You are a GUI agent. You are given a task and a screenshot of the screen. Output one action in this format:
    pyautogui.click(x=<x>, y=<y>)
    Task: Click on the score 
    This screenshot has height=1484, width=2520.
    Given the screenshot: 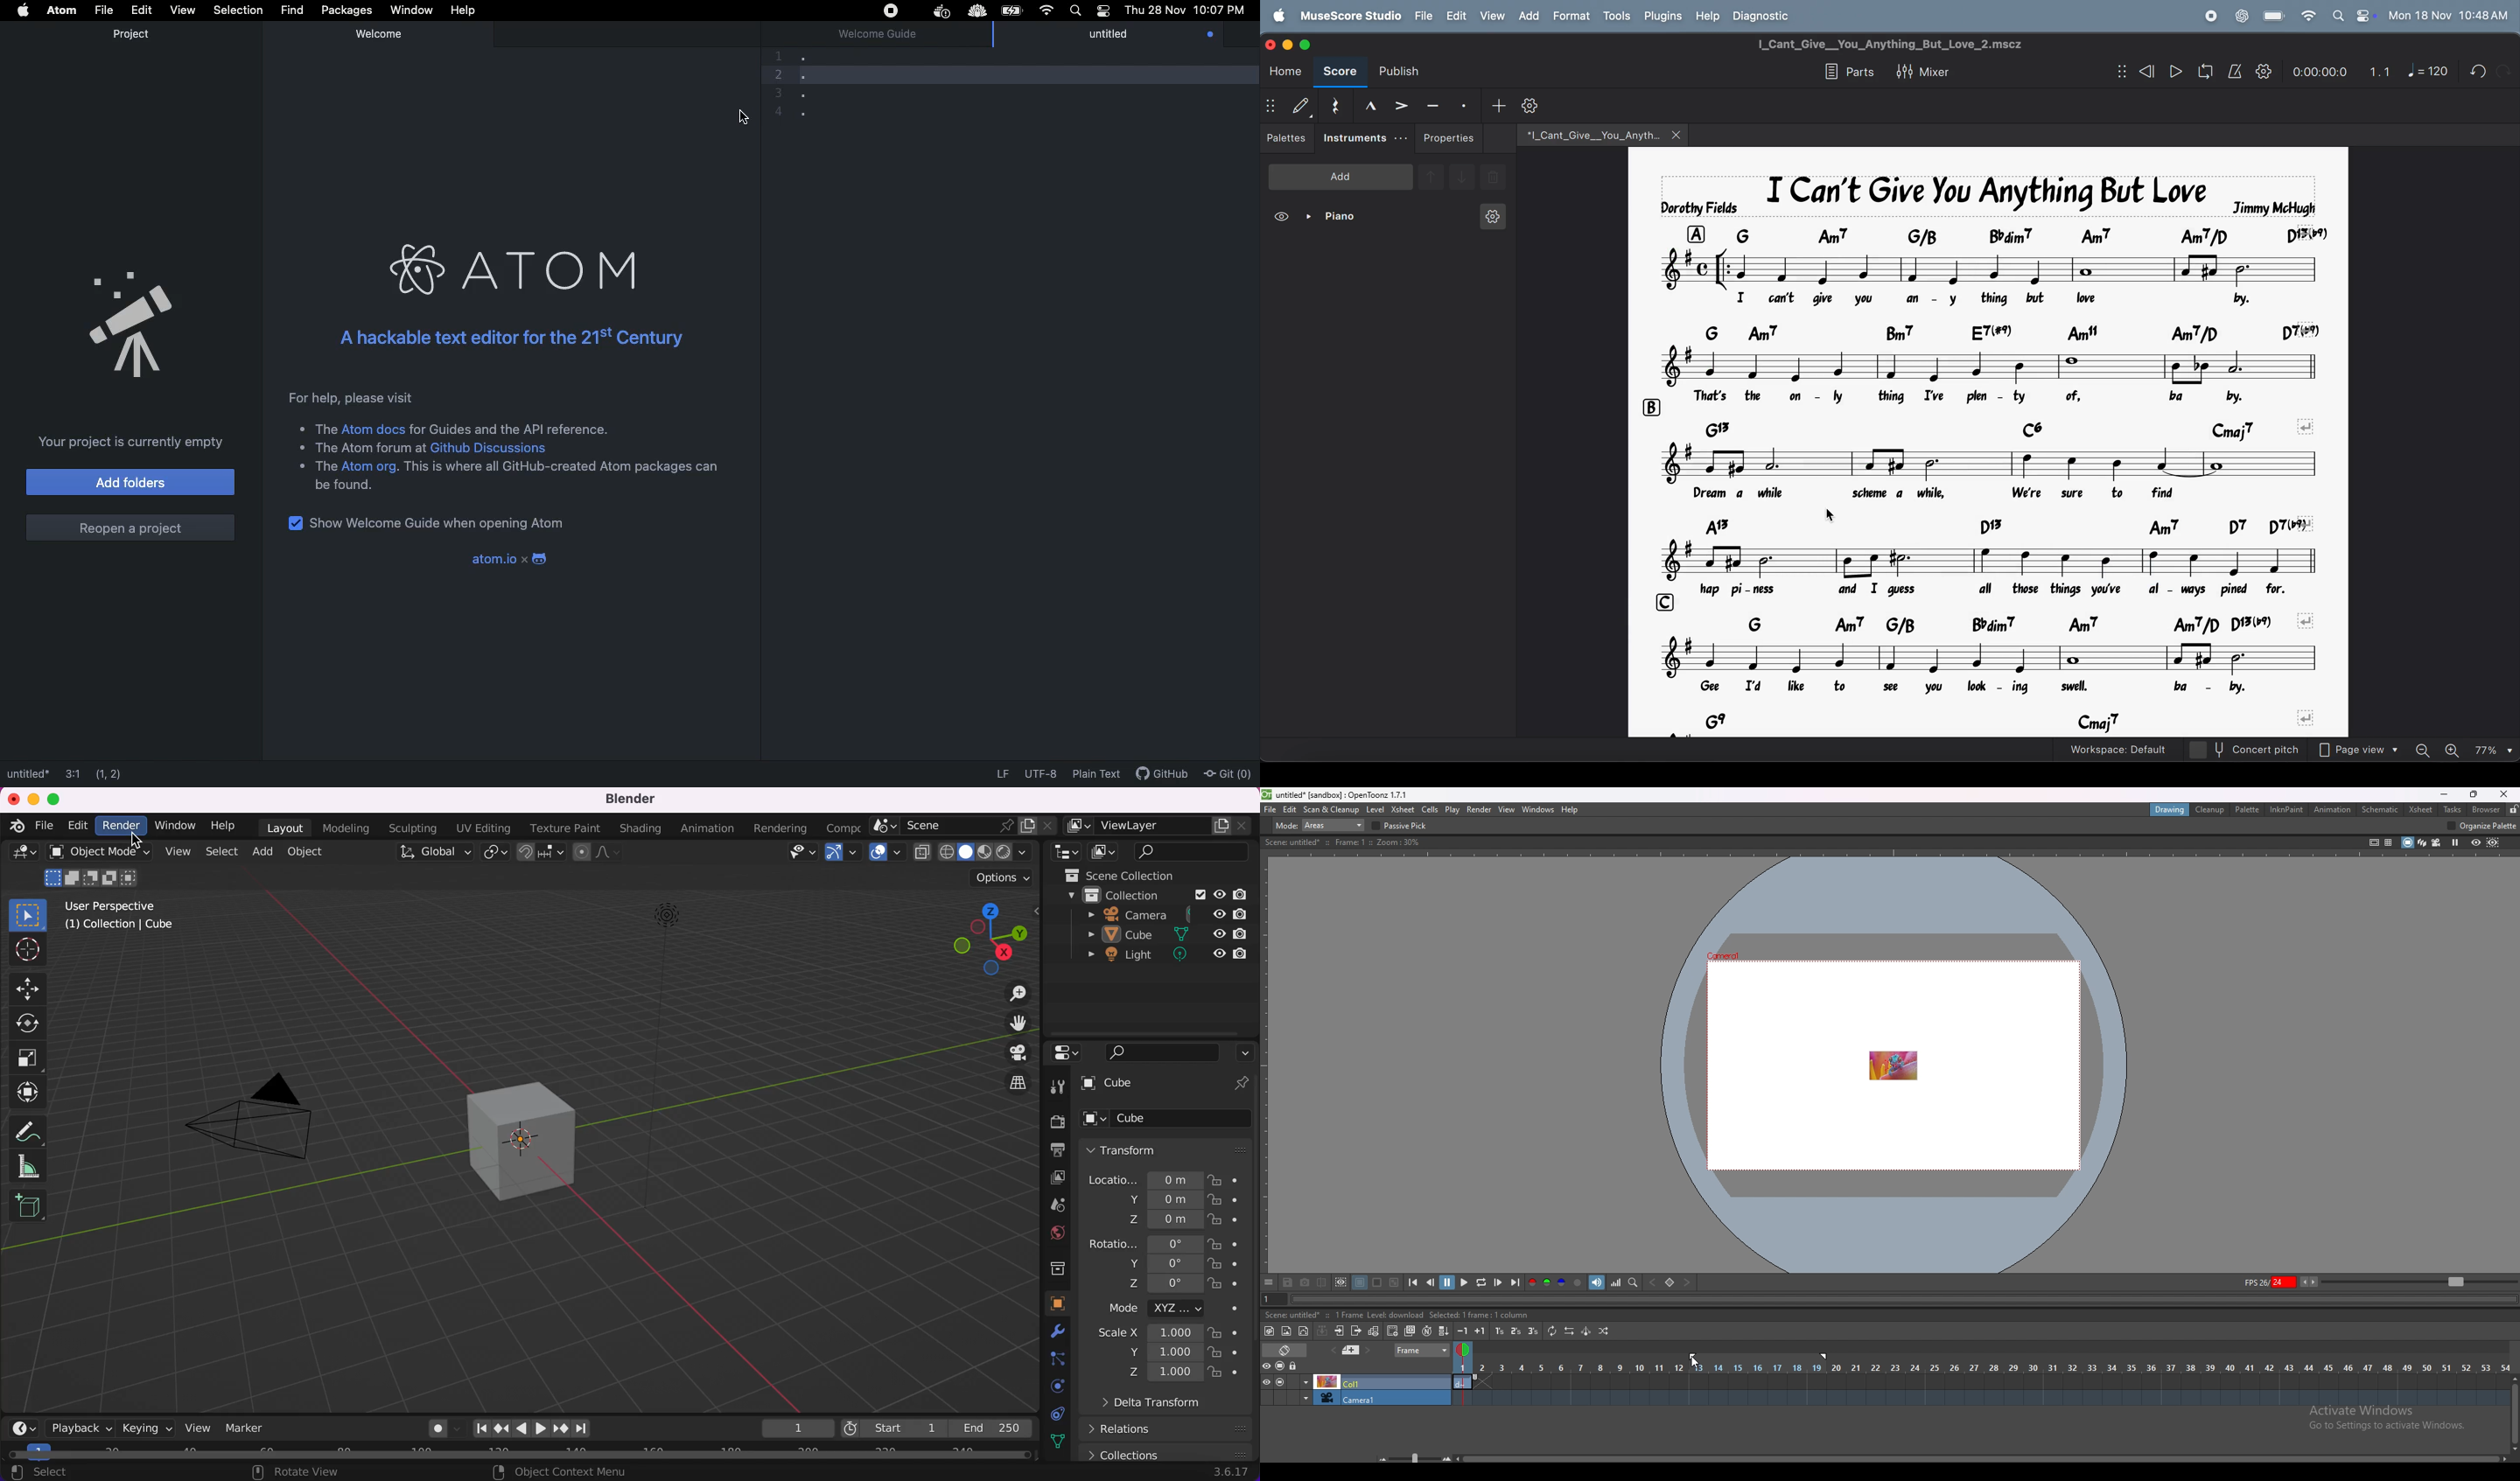 What is the action you would take?
    pyautogui.click(x=1340, y=73)
    